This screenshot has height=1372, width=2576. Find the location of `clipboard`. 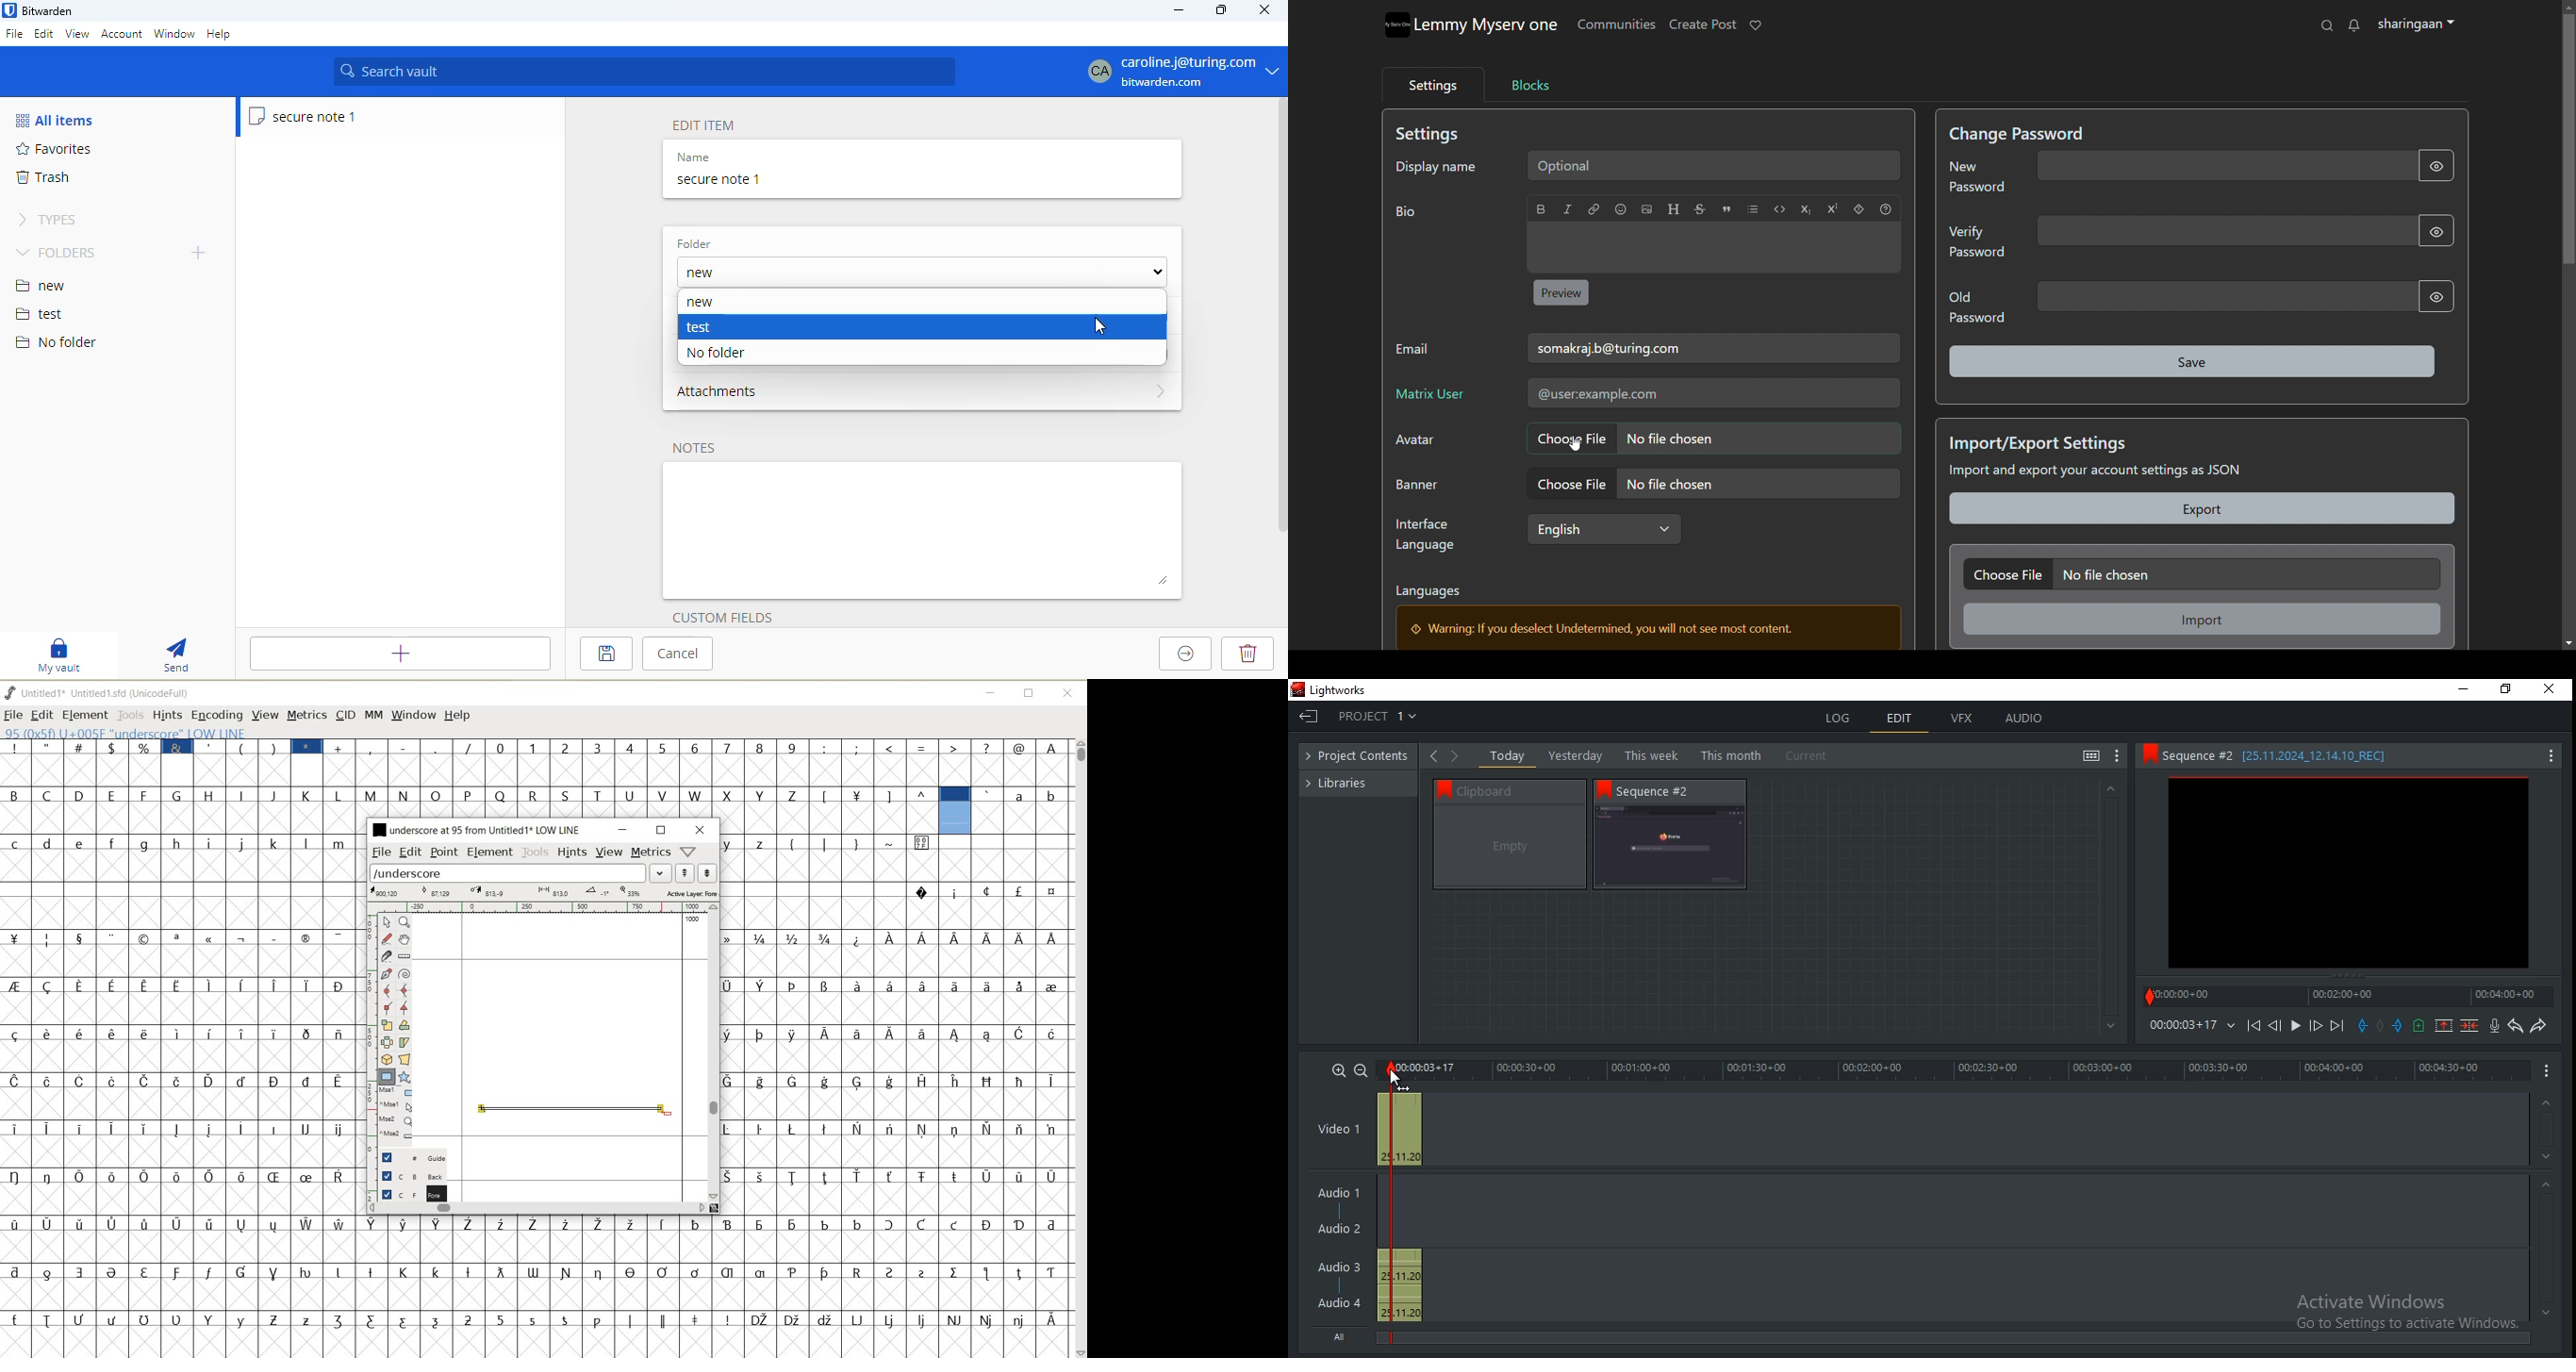

clipboard is located at coordinates (1510, 847).